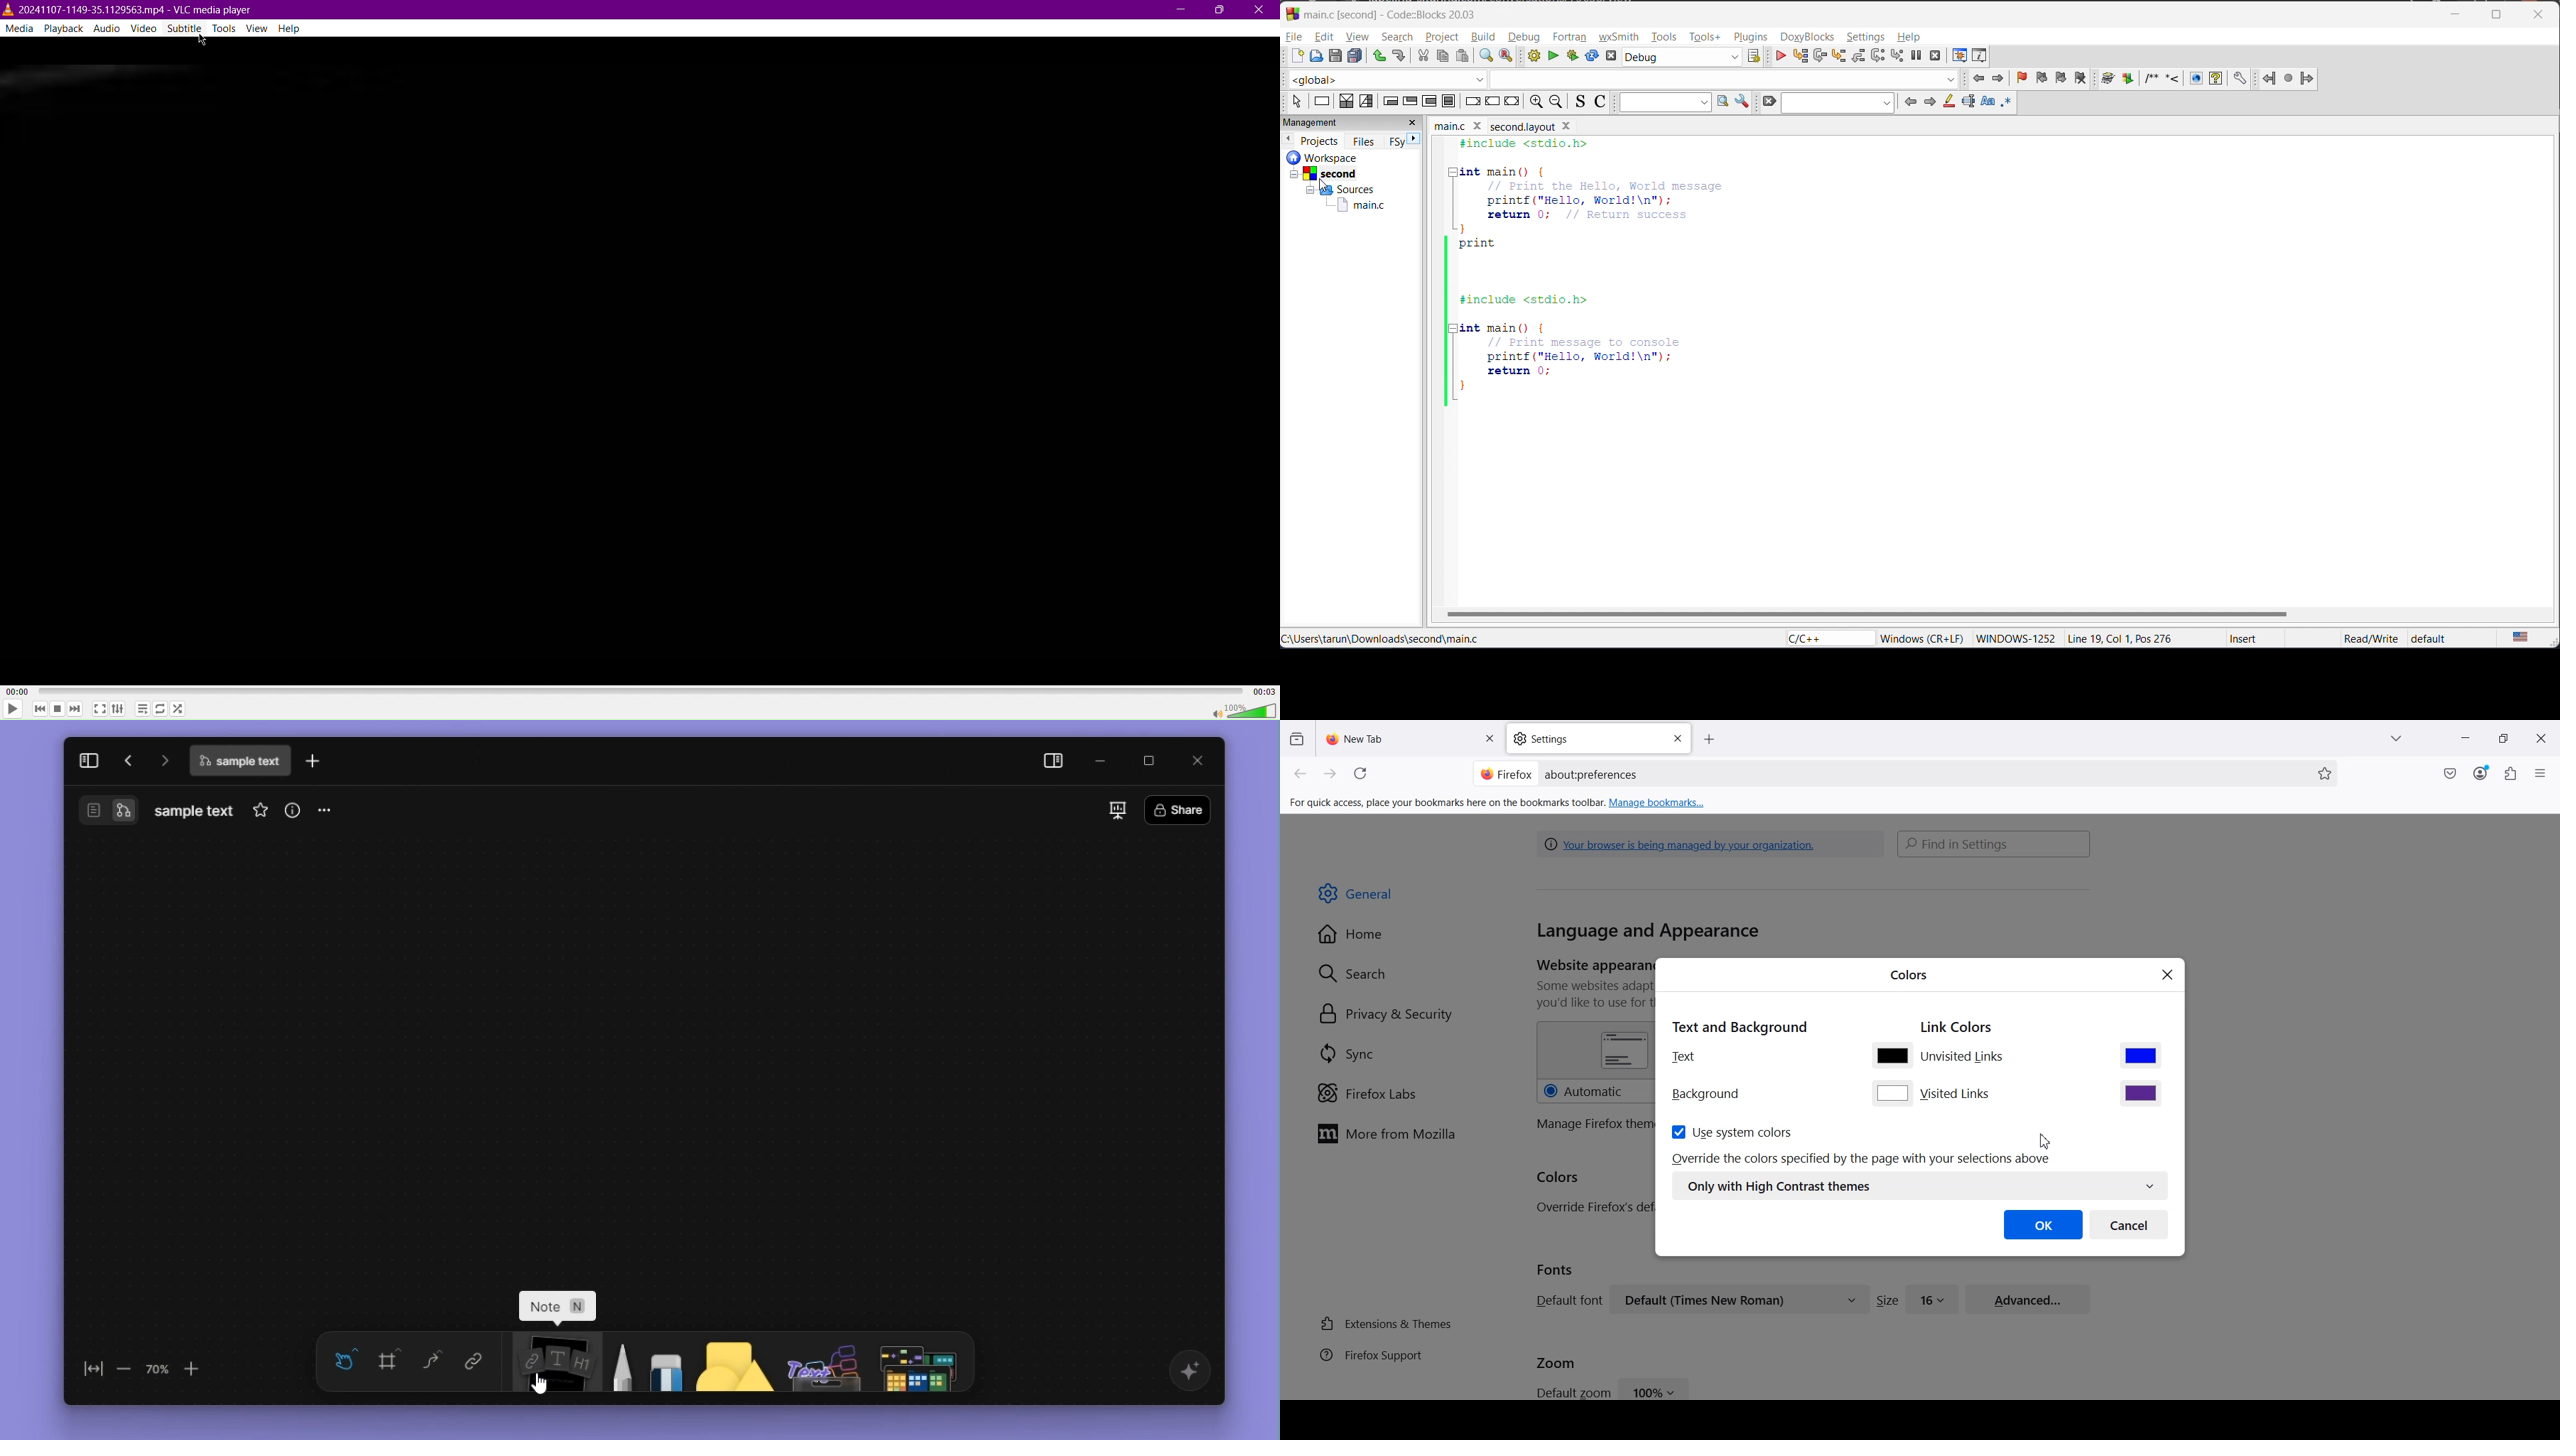  I want to click on Note N, so click(555, 1362).